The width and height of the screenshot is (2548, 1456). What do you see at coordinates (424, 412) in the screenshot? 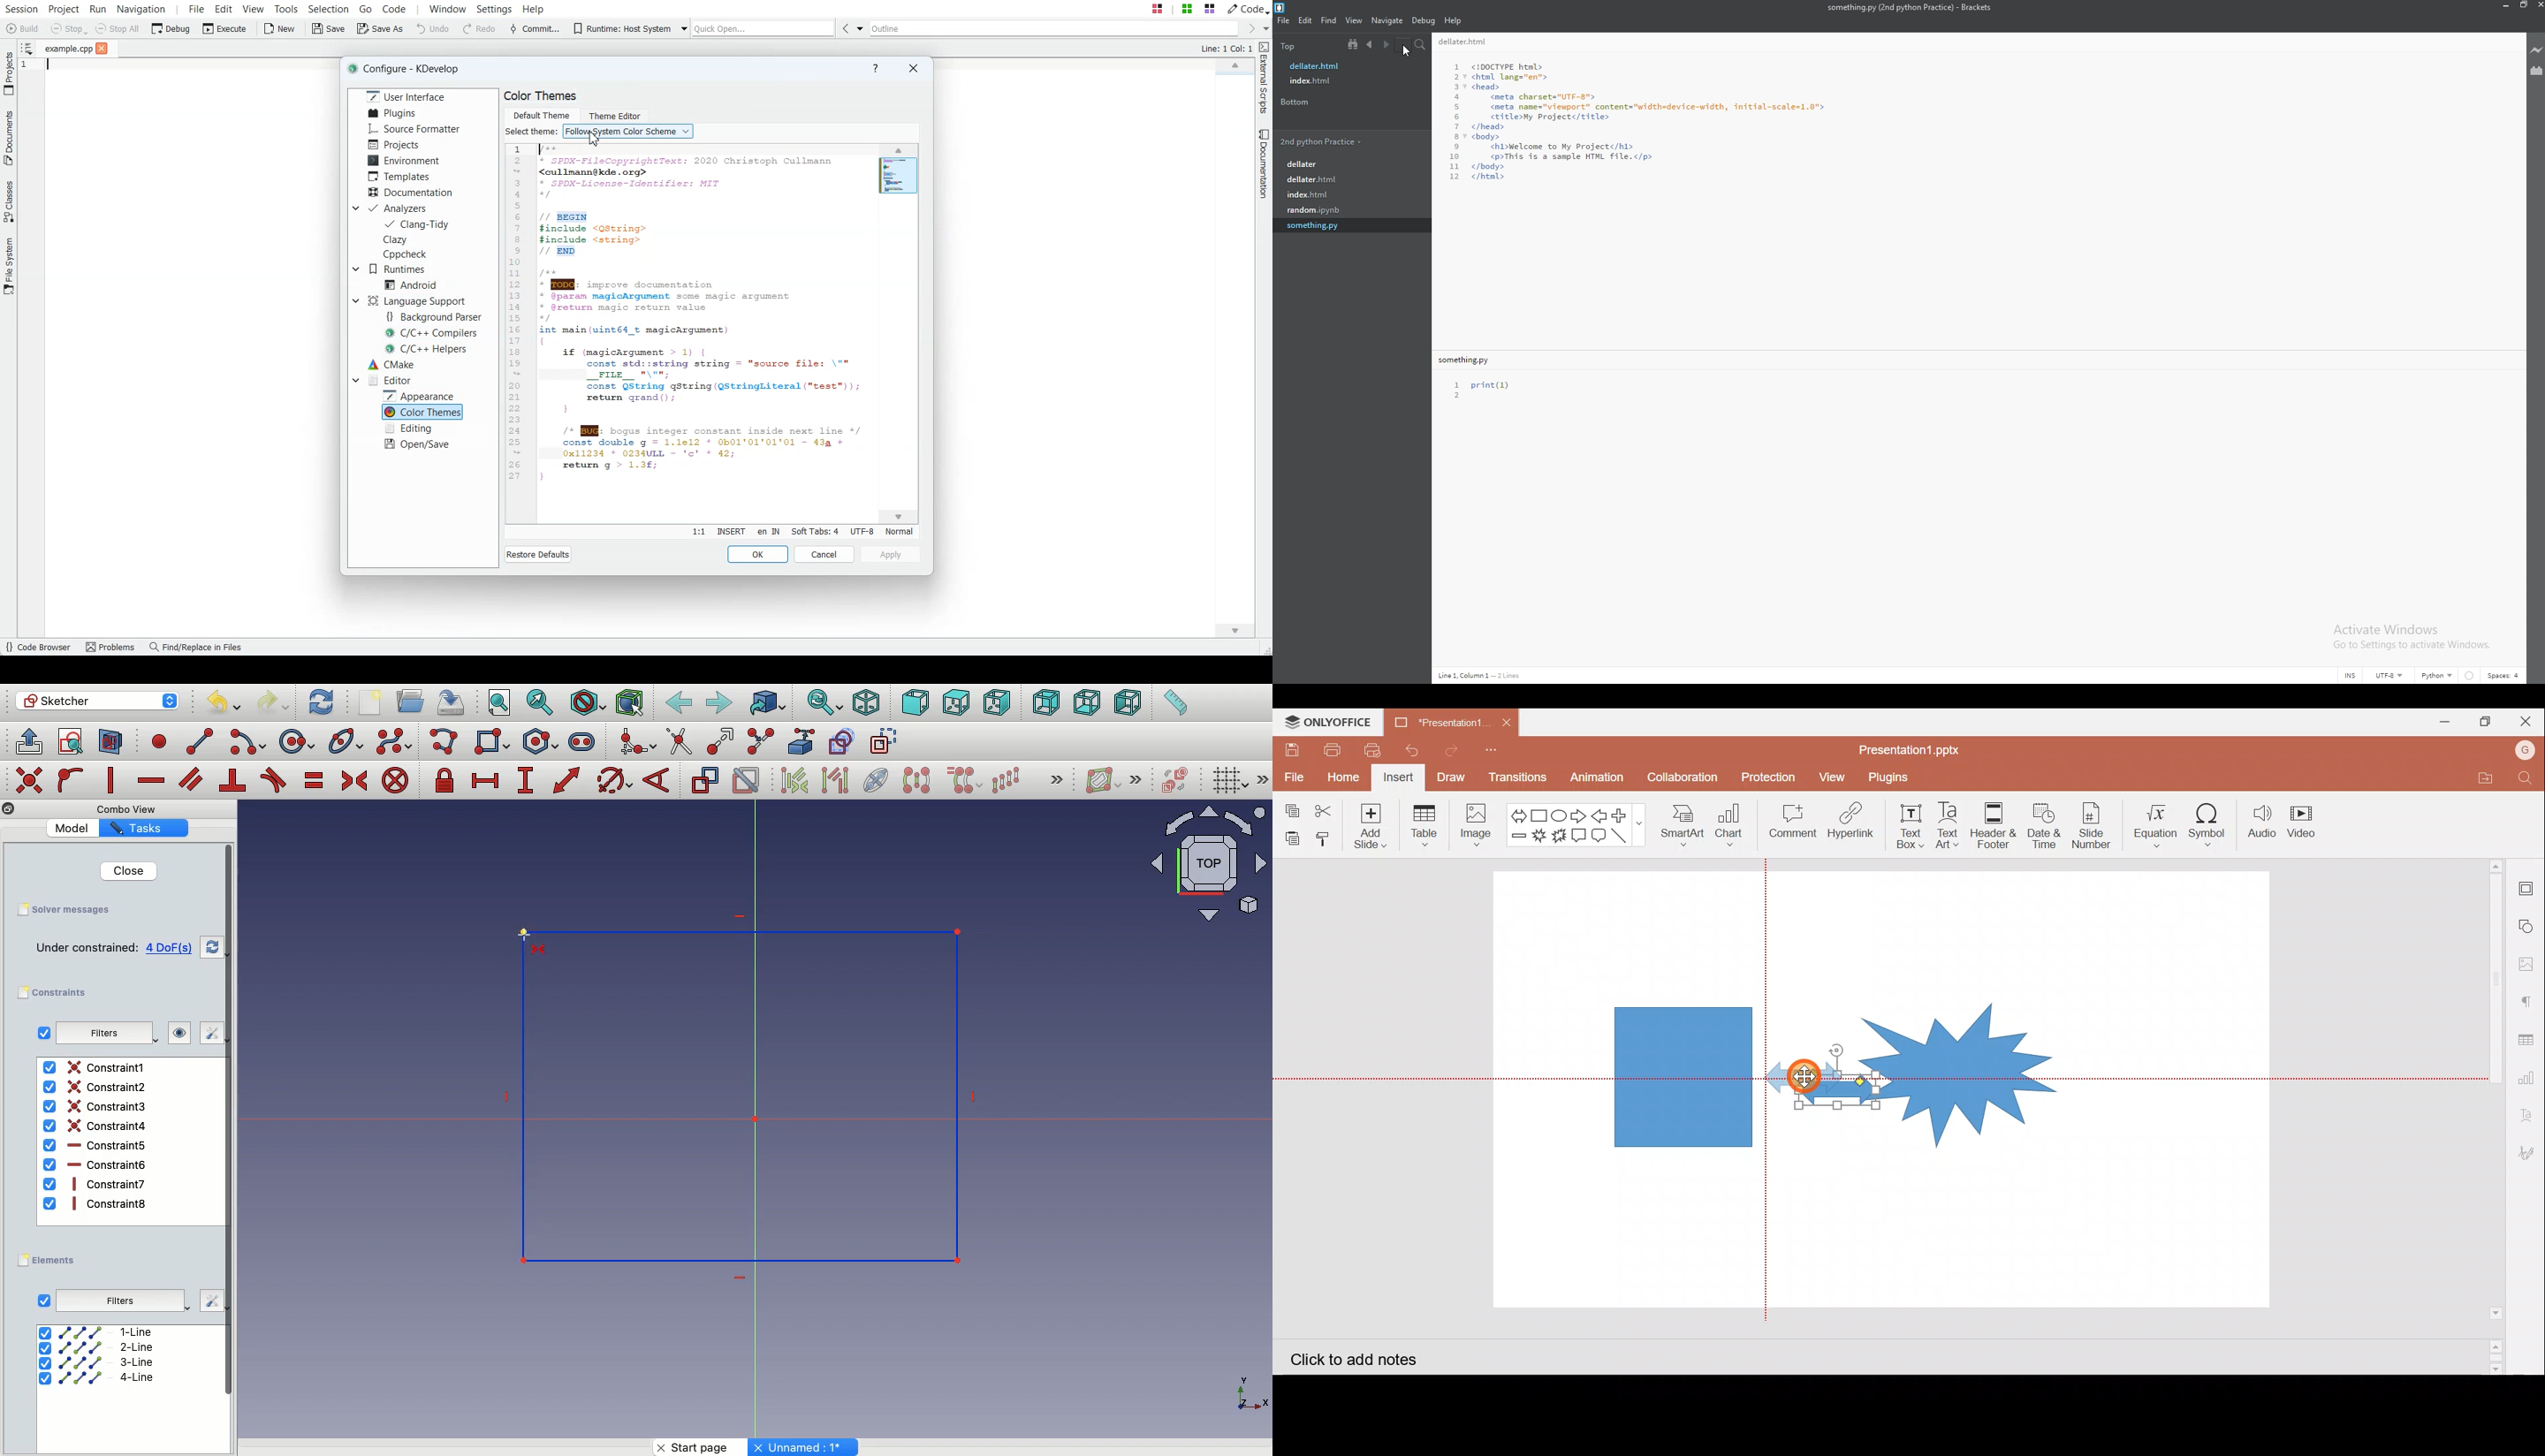
I see `Color Themes selected` at bounding box center [424, 412].